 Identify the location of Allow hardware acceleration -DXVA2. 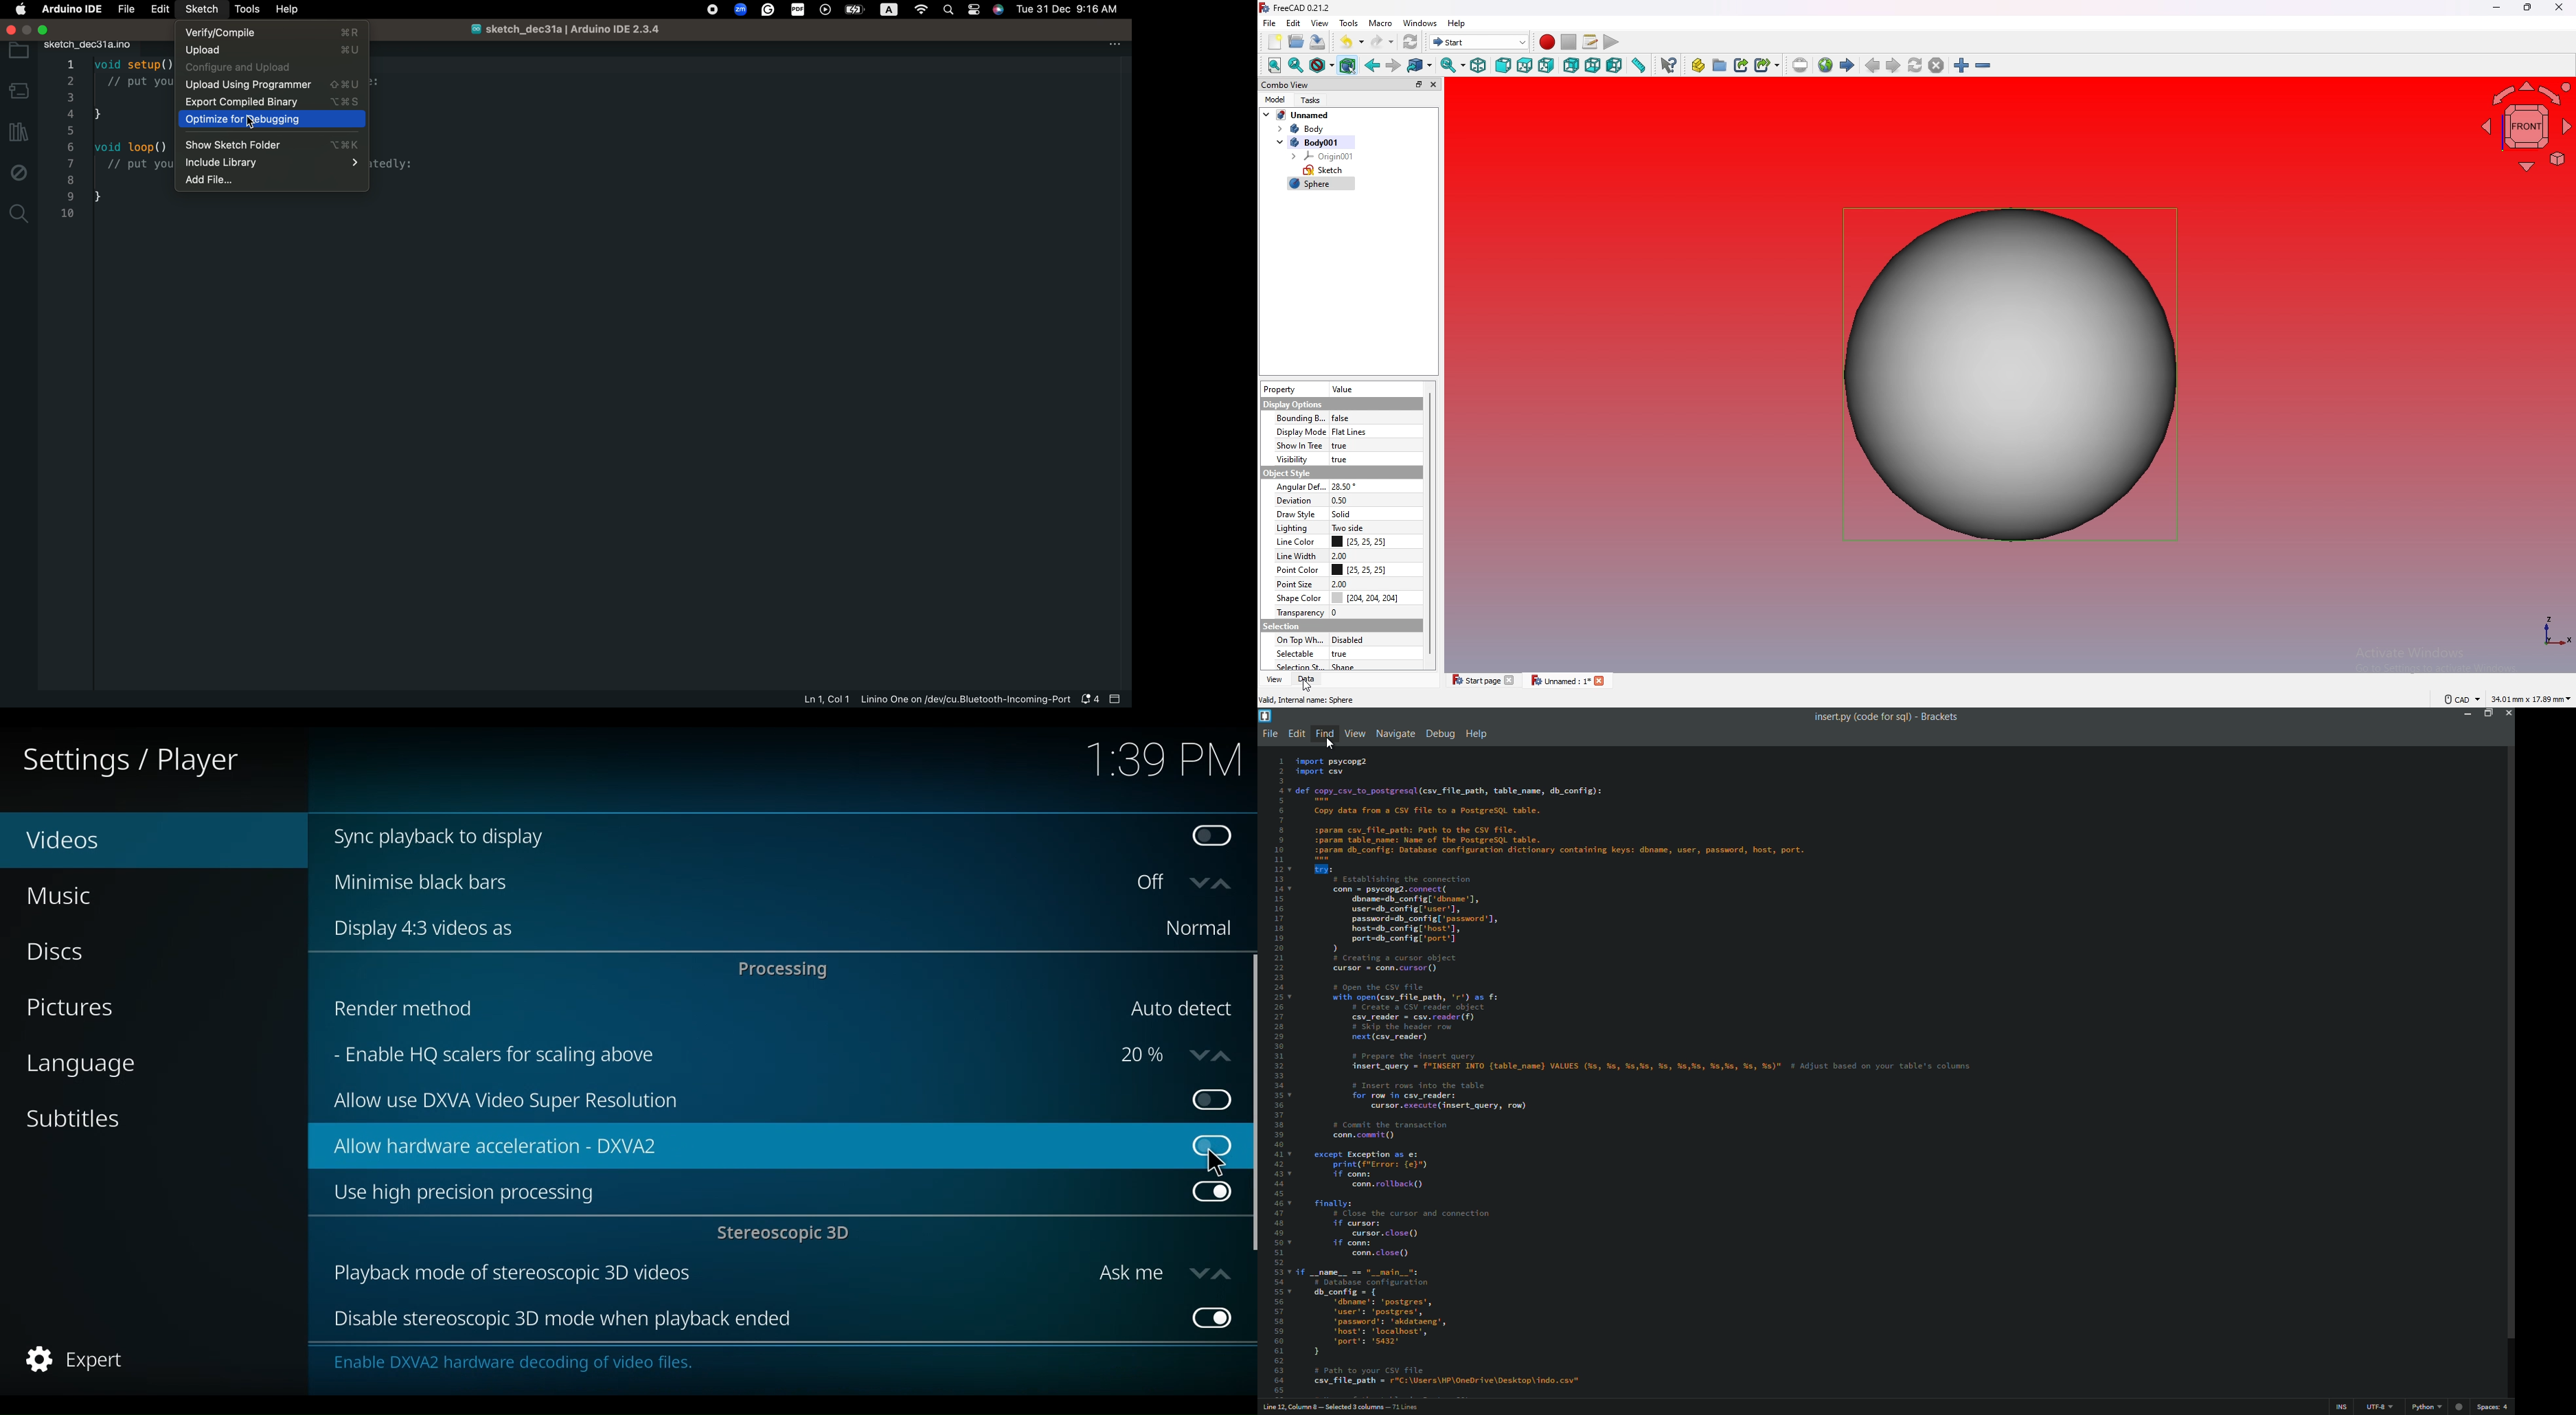
(737, 1146).